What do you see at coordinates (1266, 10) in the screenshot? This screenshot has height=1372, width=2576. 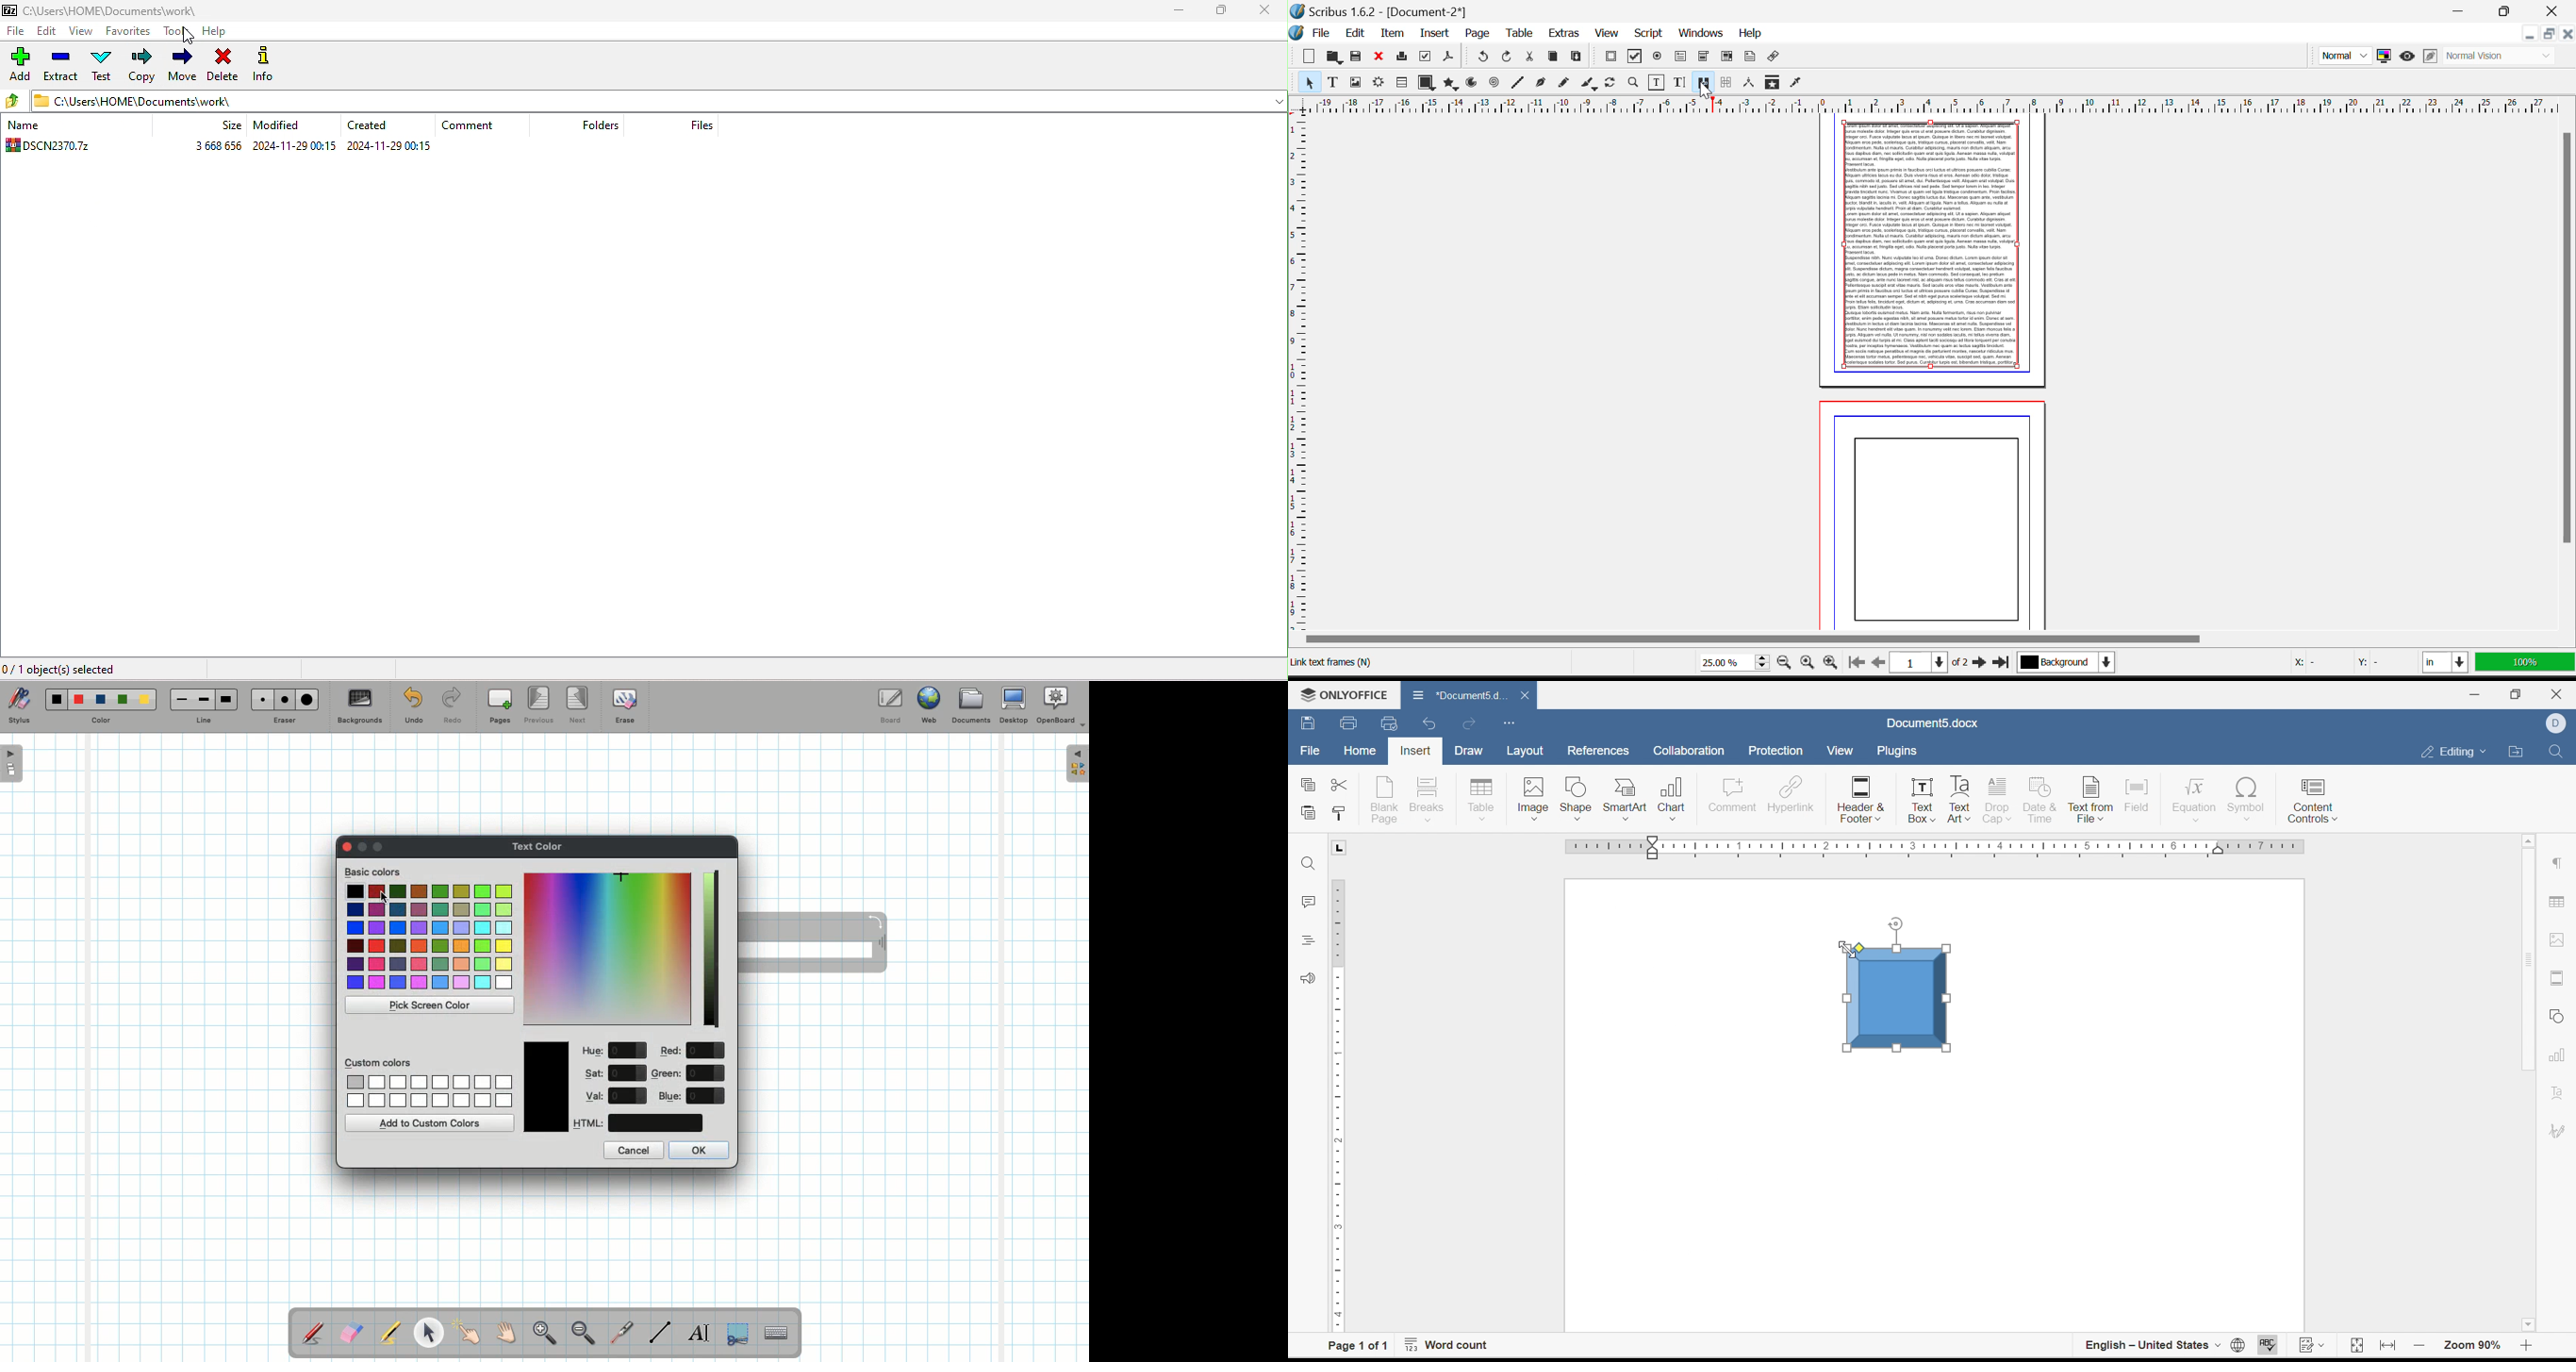 I see `close` at bounding box center [1266, 10].